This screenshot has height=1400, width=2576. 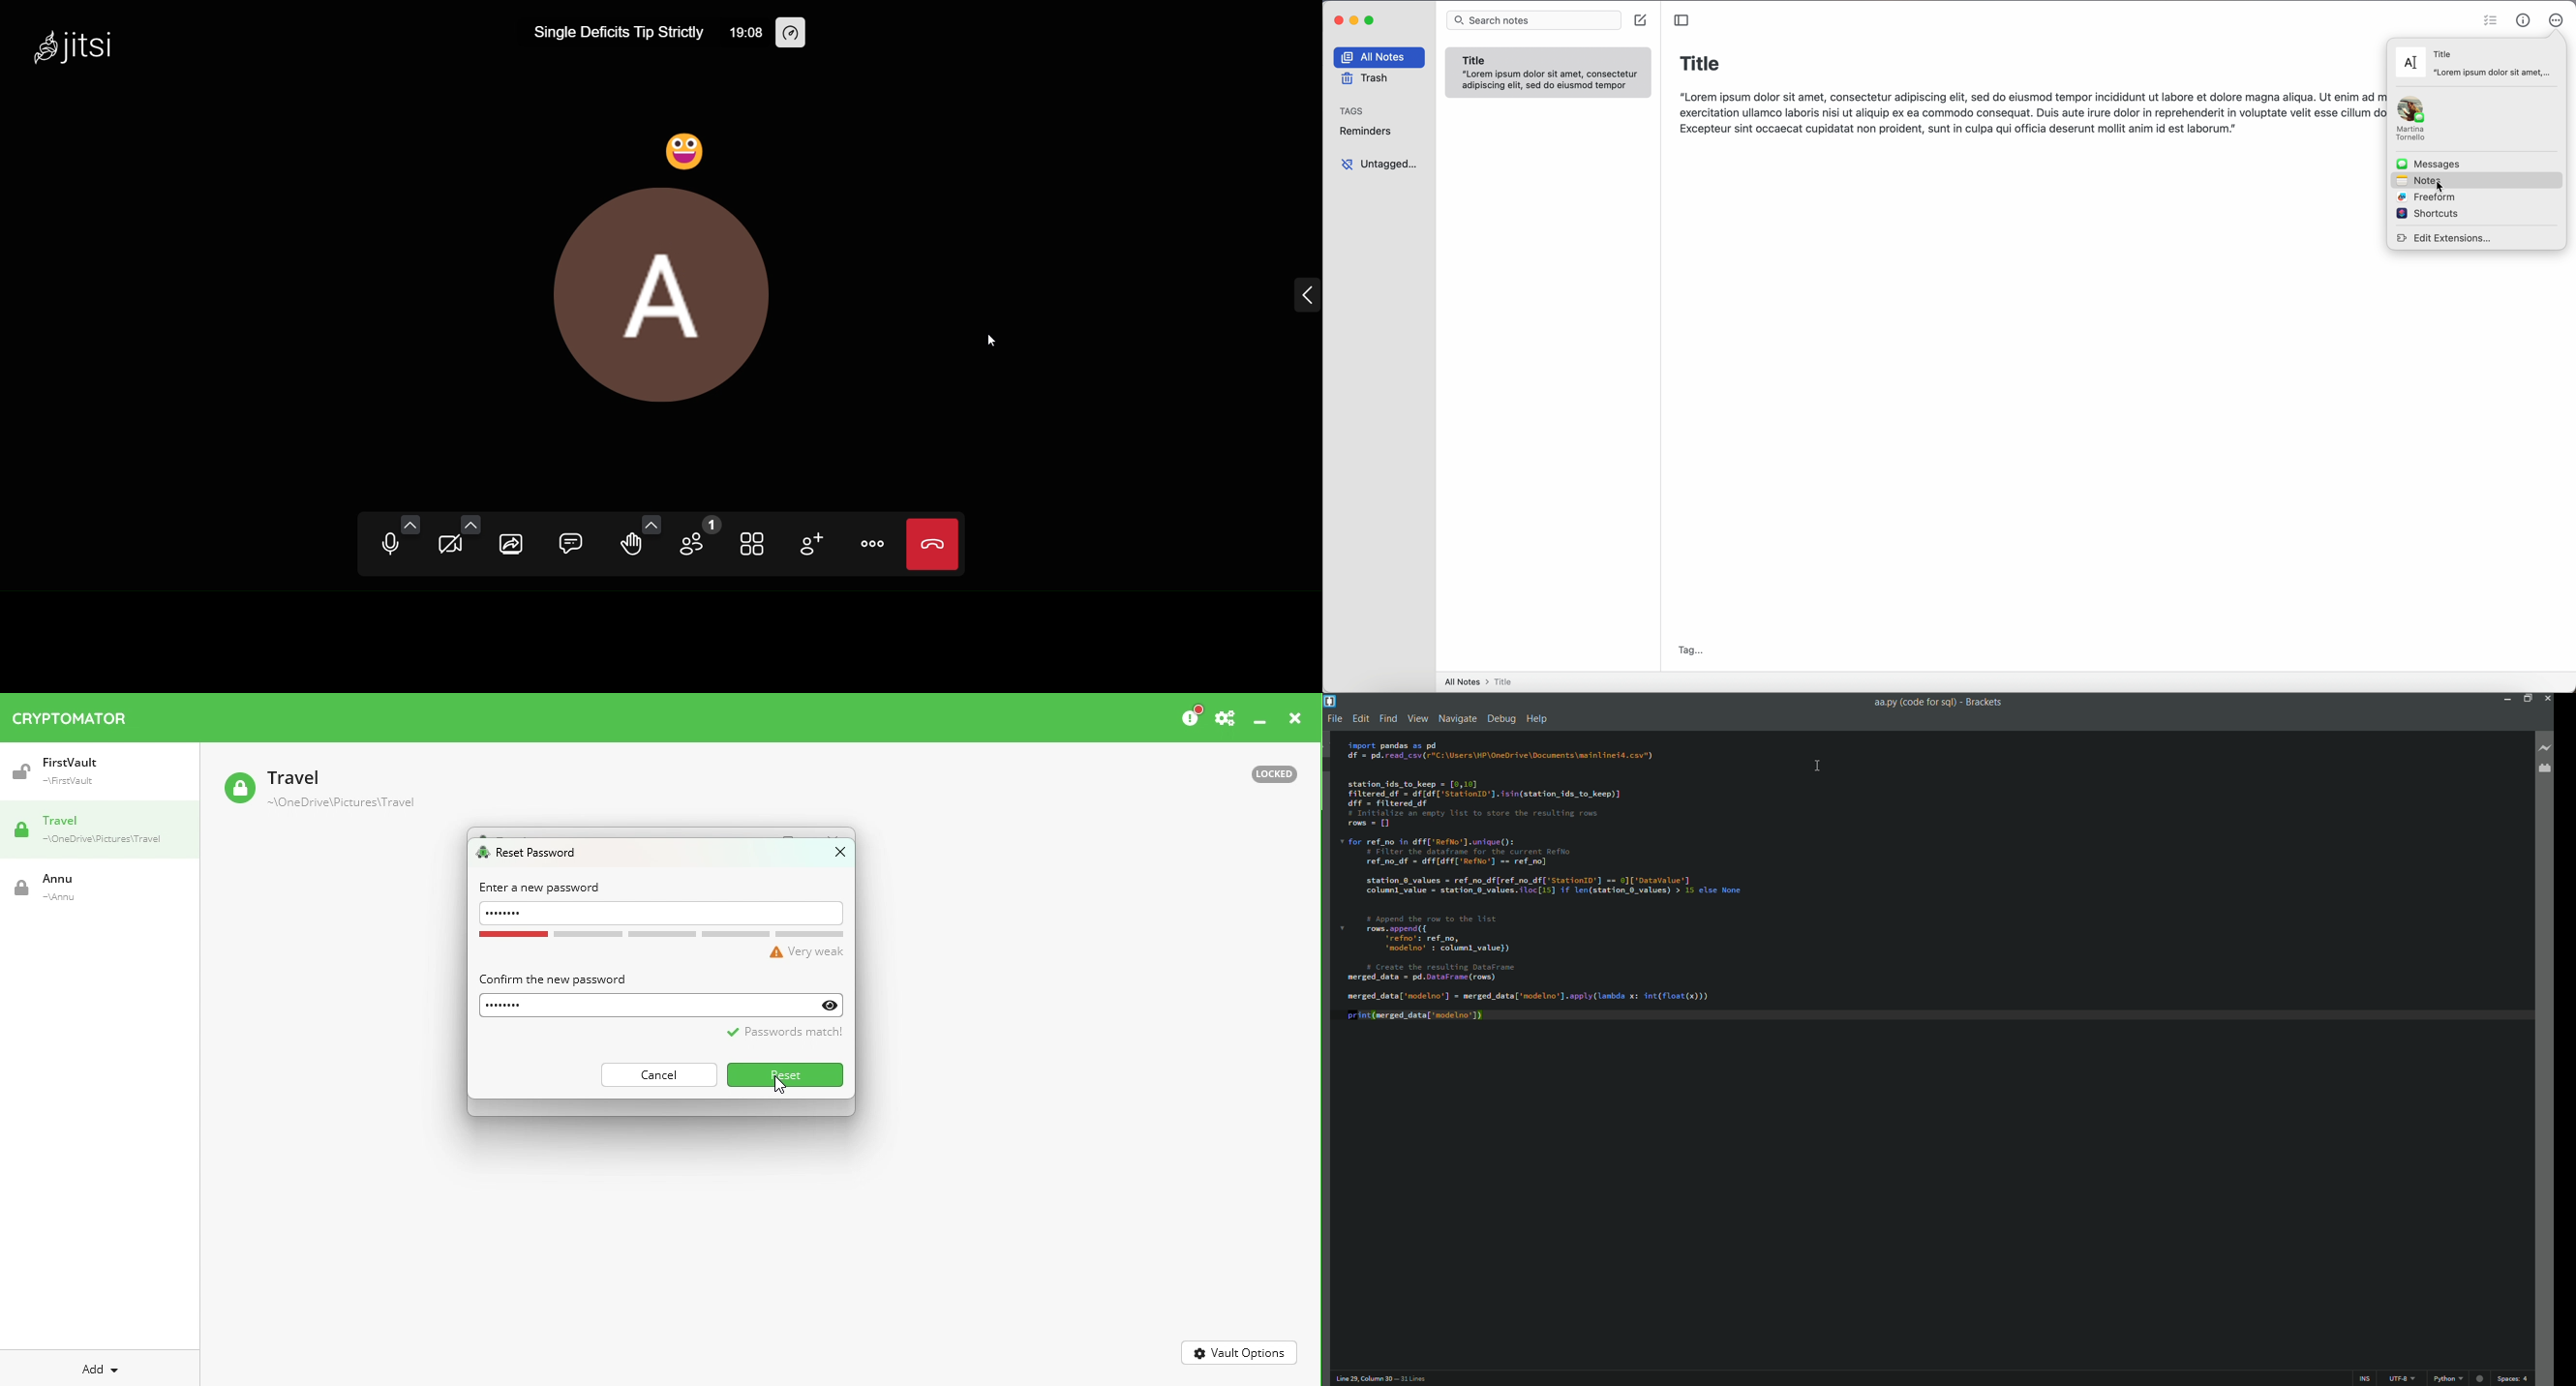 What do you see at coordinates (1501, 718) in the screenshot?
I see `debug menu` at bounding box center [1501, 718].